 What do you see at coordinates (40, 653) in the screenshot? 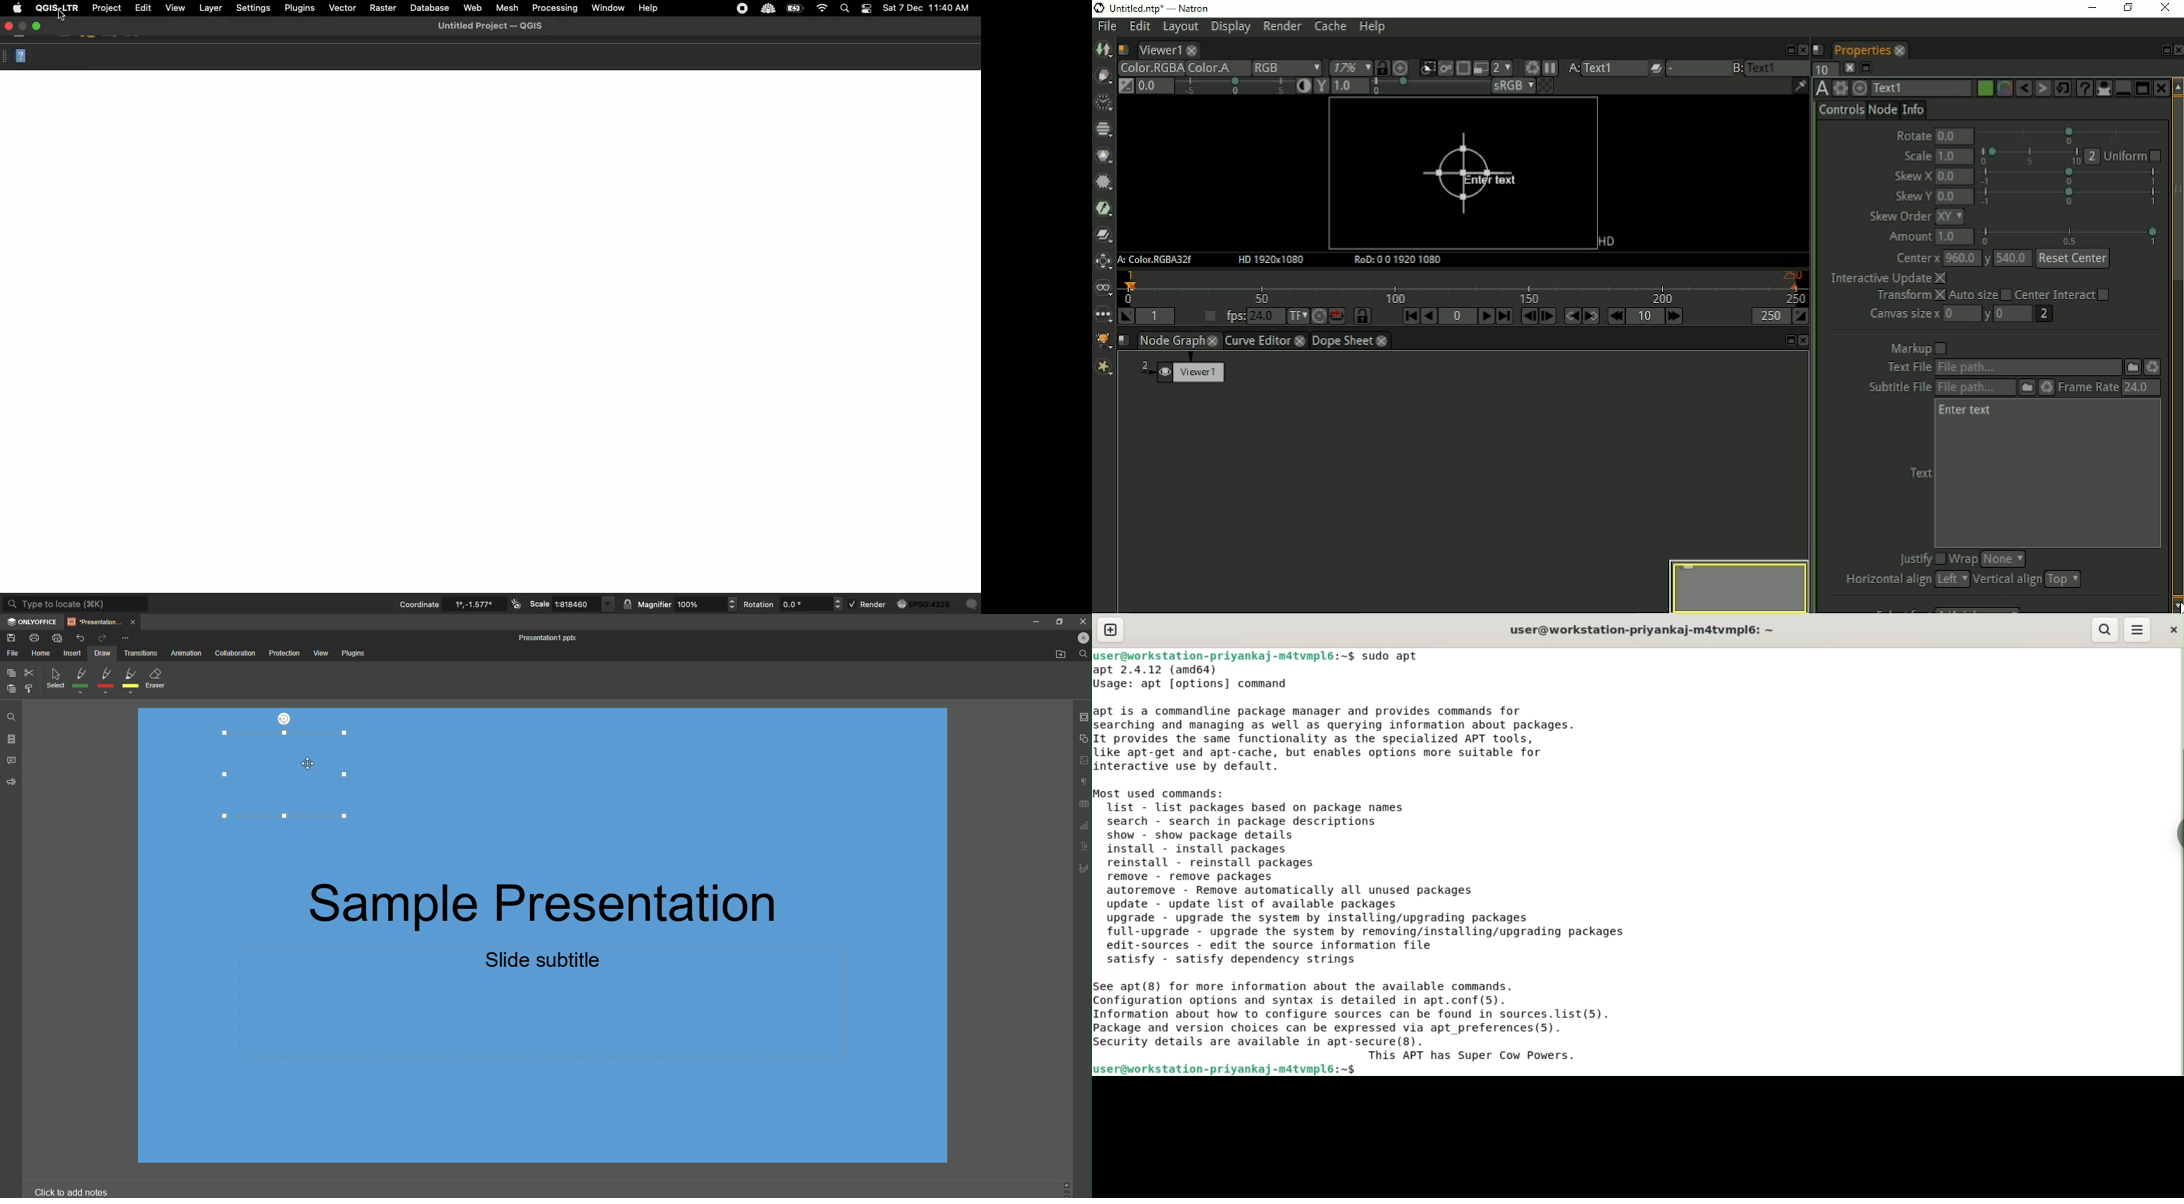
I see `Home` at bounding box center [40, 653].